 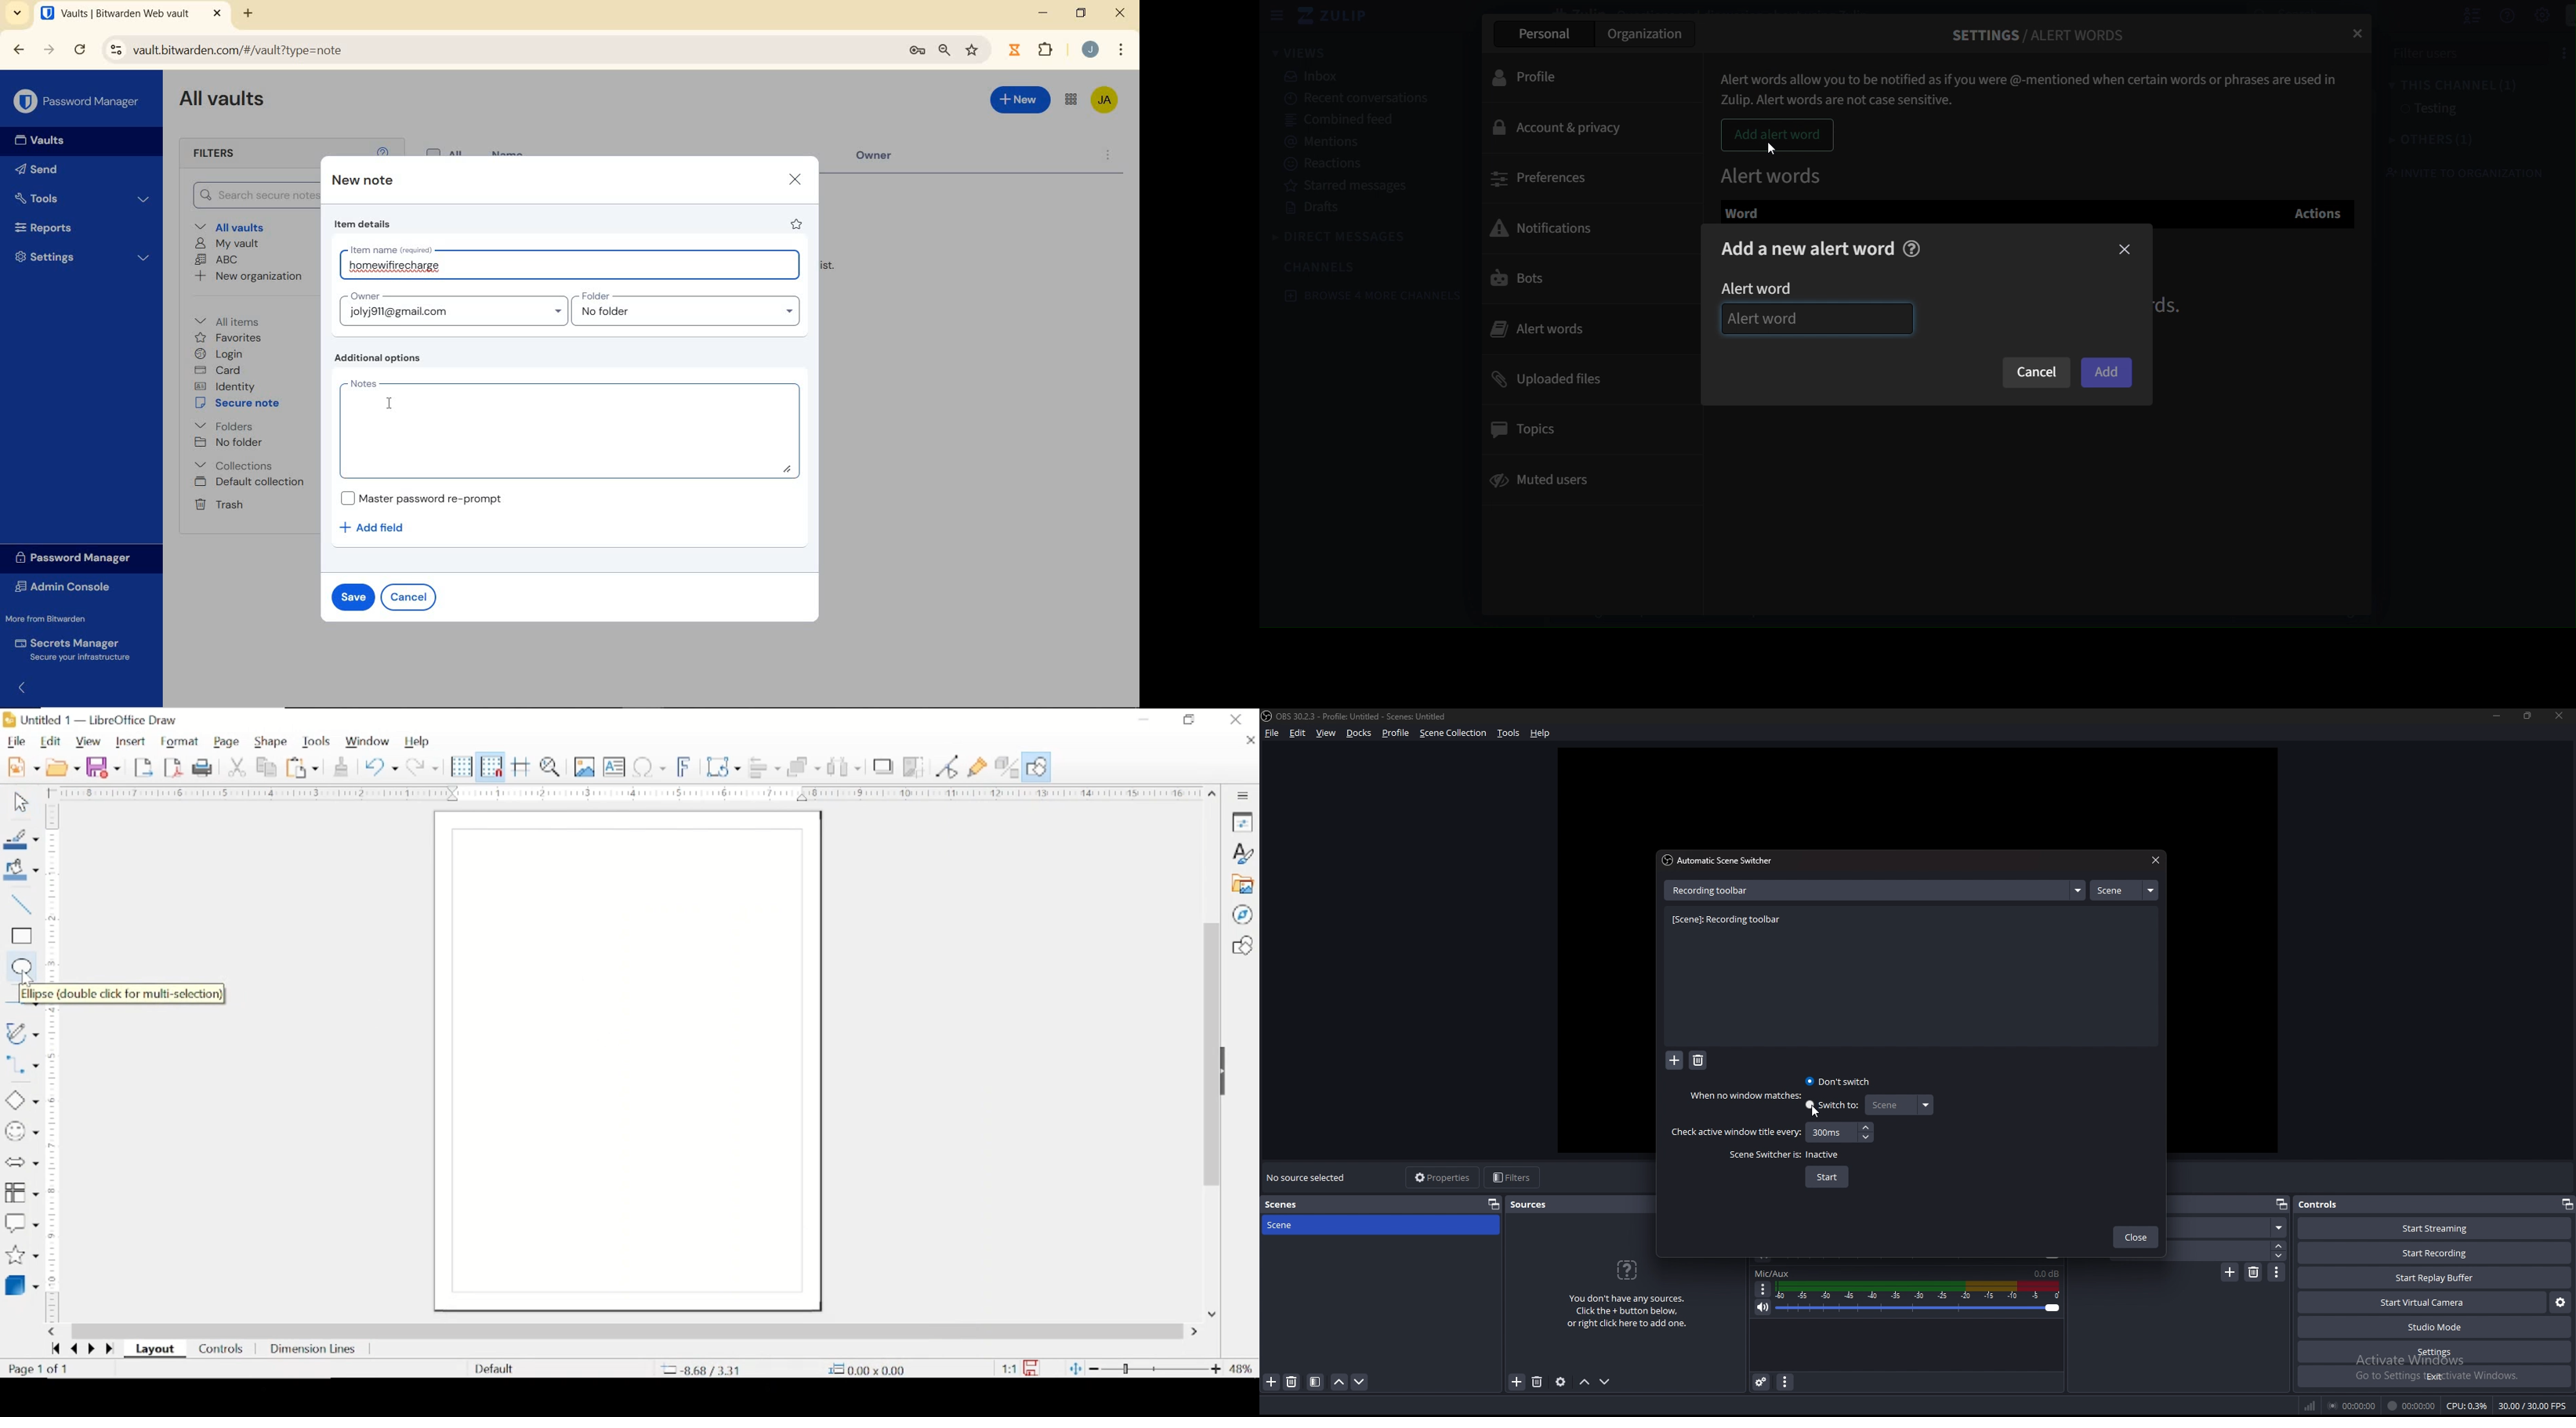 I want to click on move scene down, so click(x=1360, y=1382).